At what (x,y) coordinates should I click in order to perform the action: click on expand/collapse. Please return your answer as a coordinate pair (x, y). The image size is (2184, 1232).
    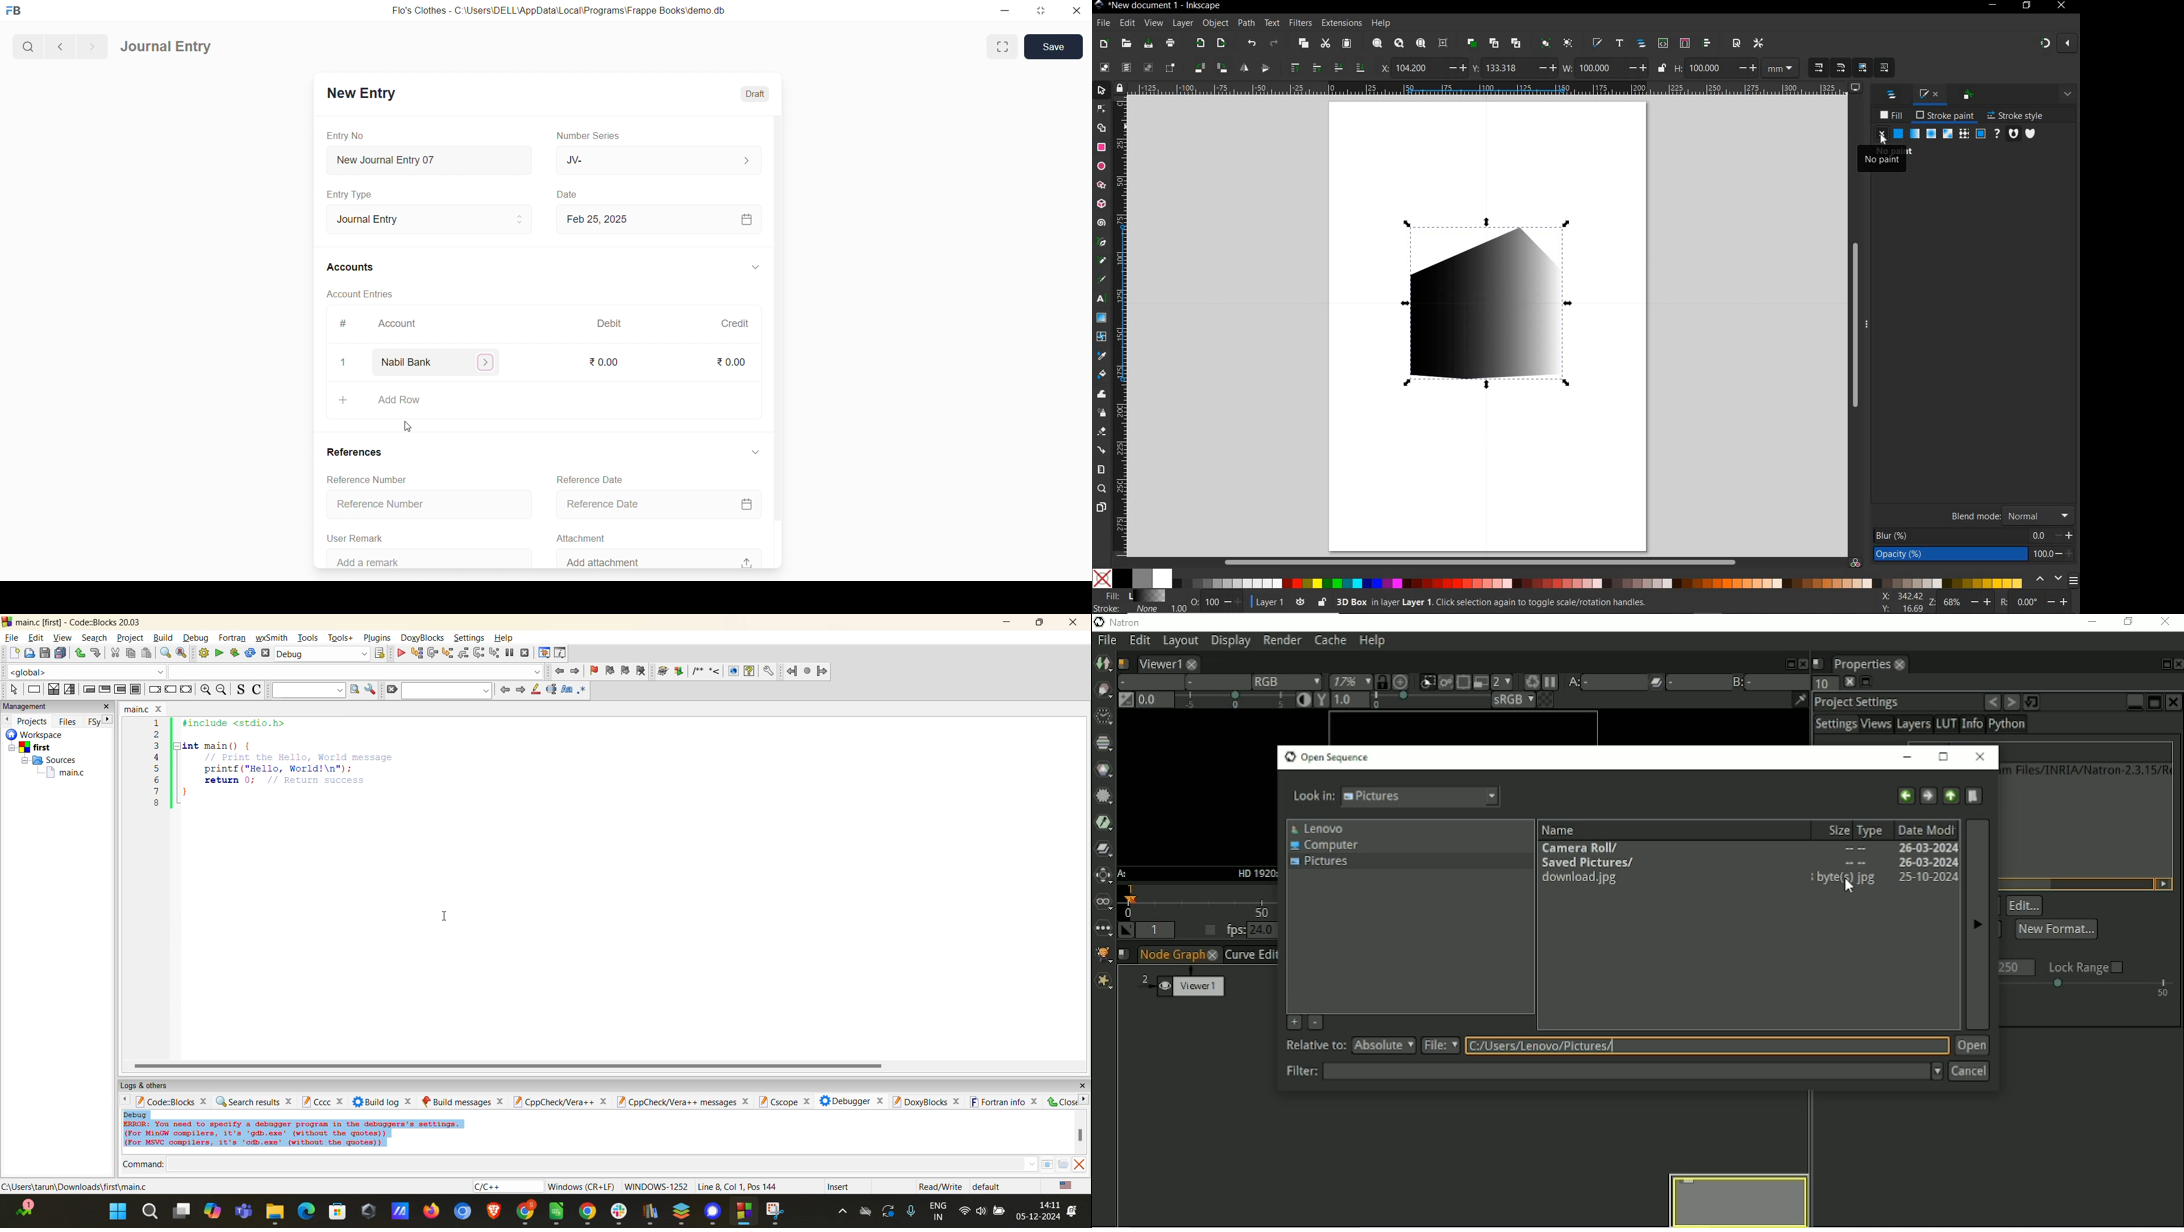
    Looking at the image, I should click on (755, 456).